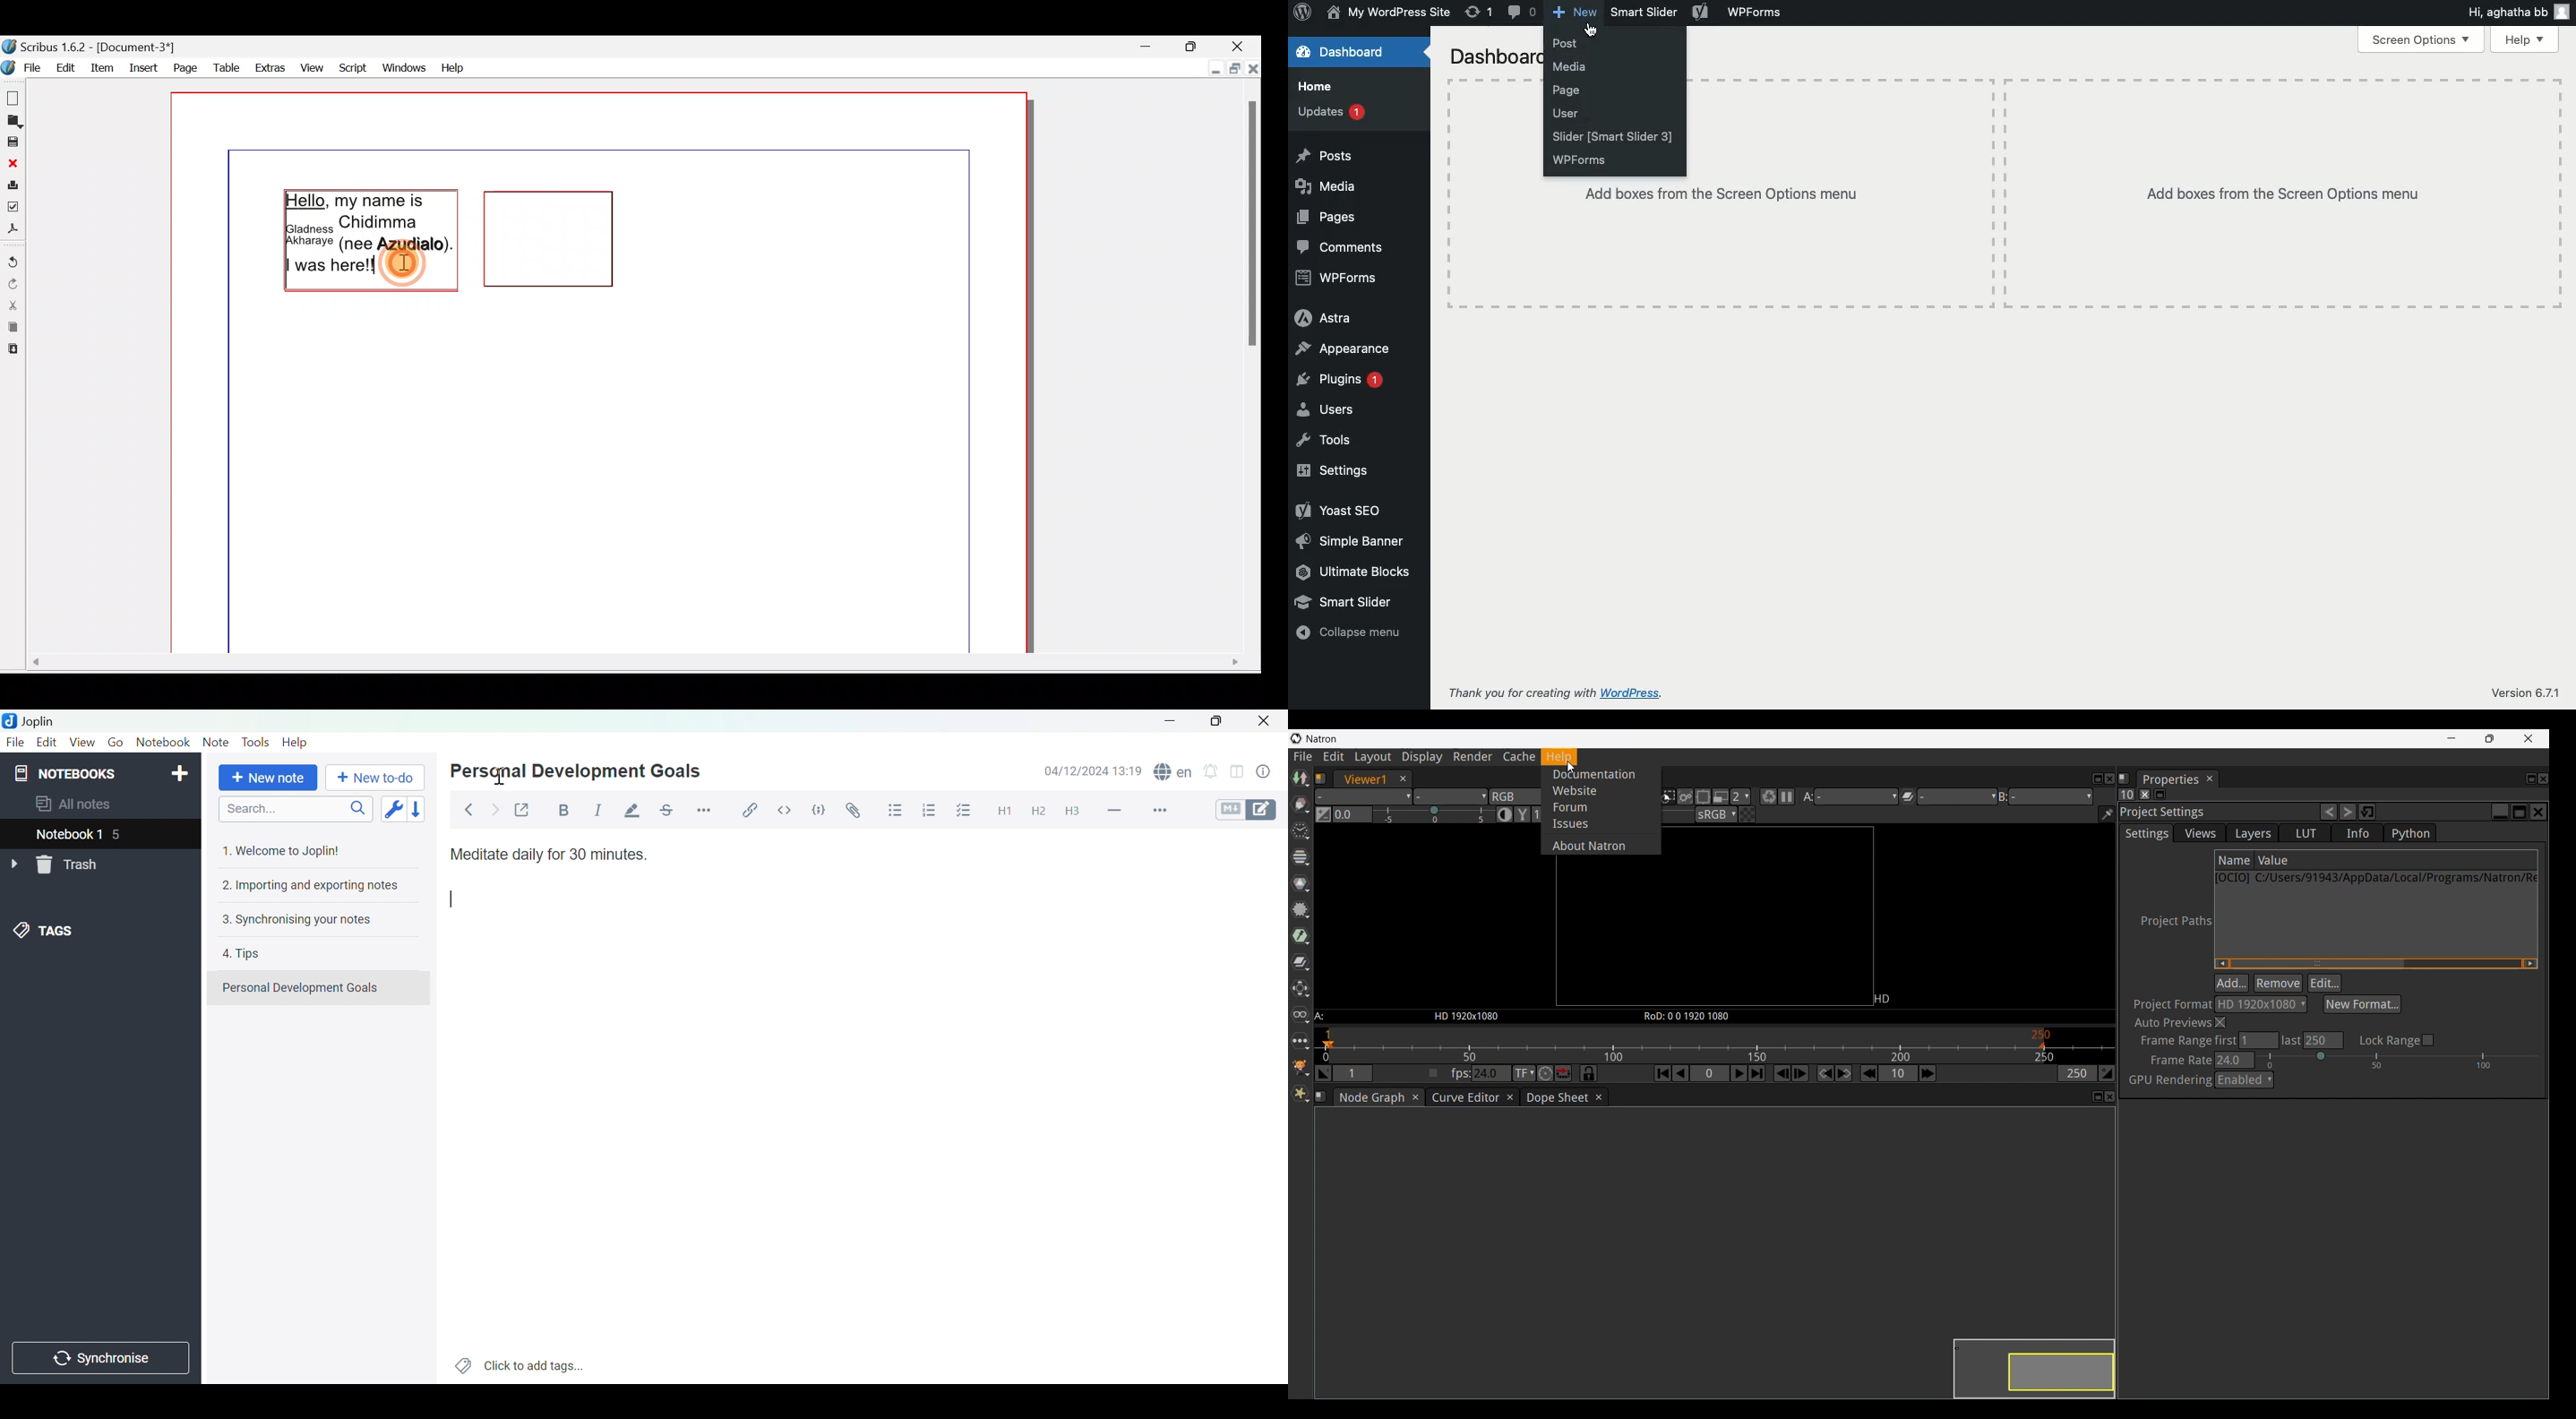 The width and height of the screenshot is (2576, 1428). What do you see at coordinates (1214, 774) in the screenshot?
I see `set alarm` at bounding box center [1214, 774].